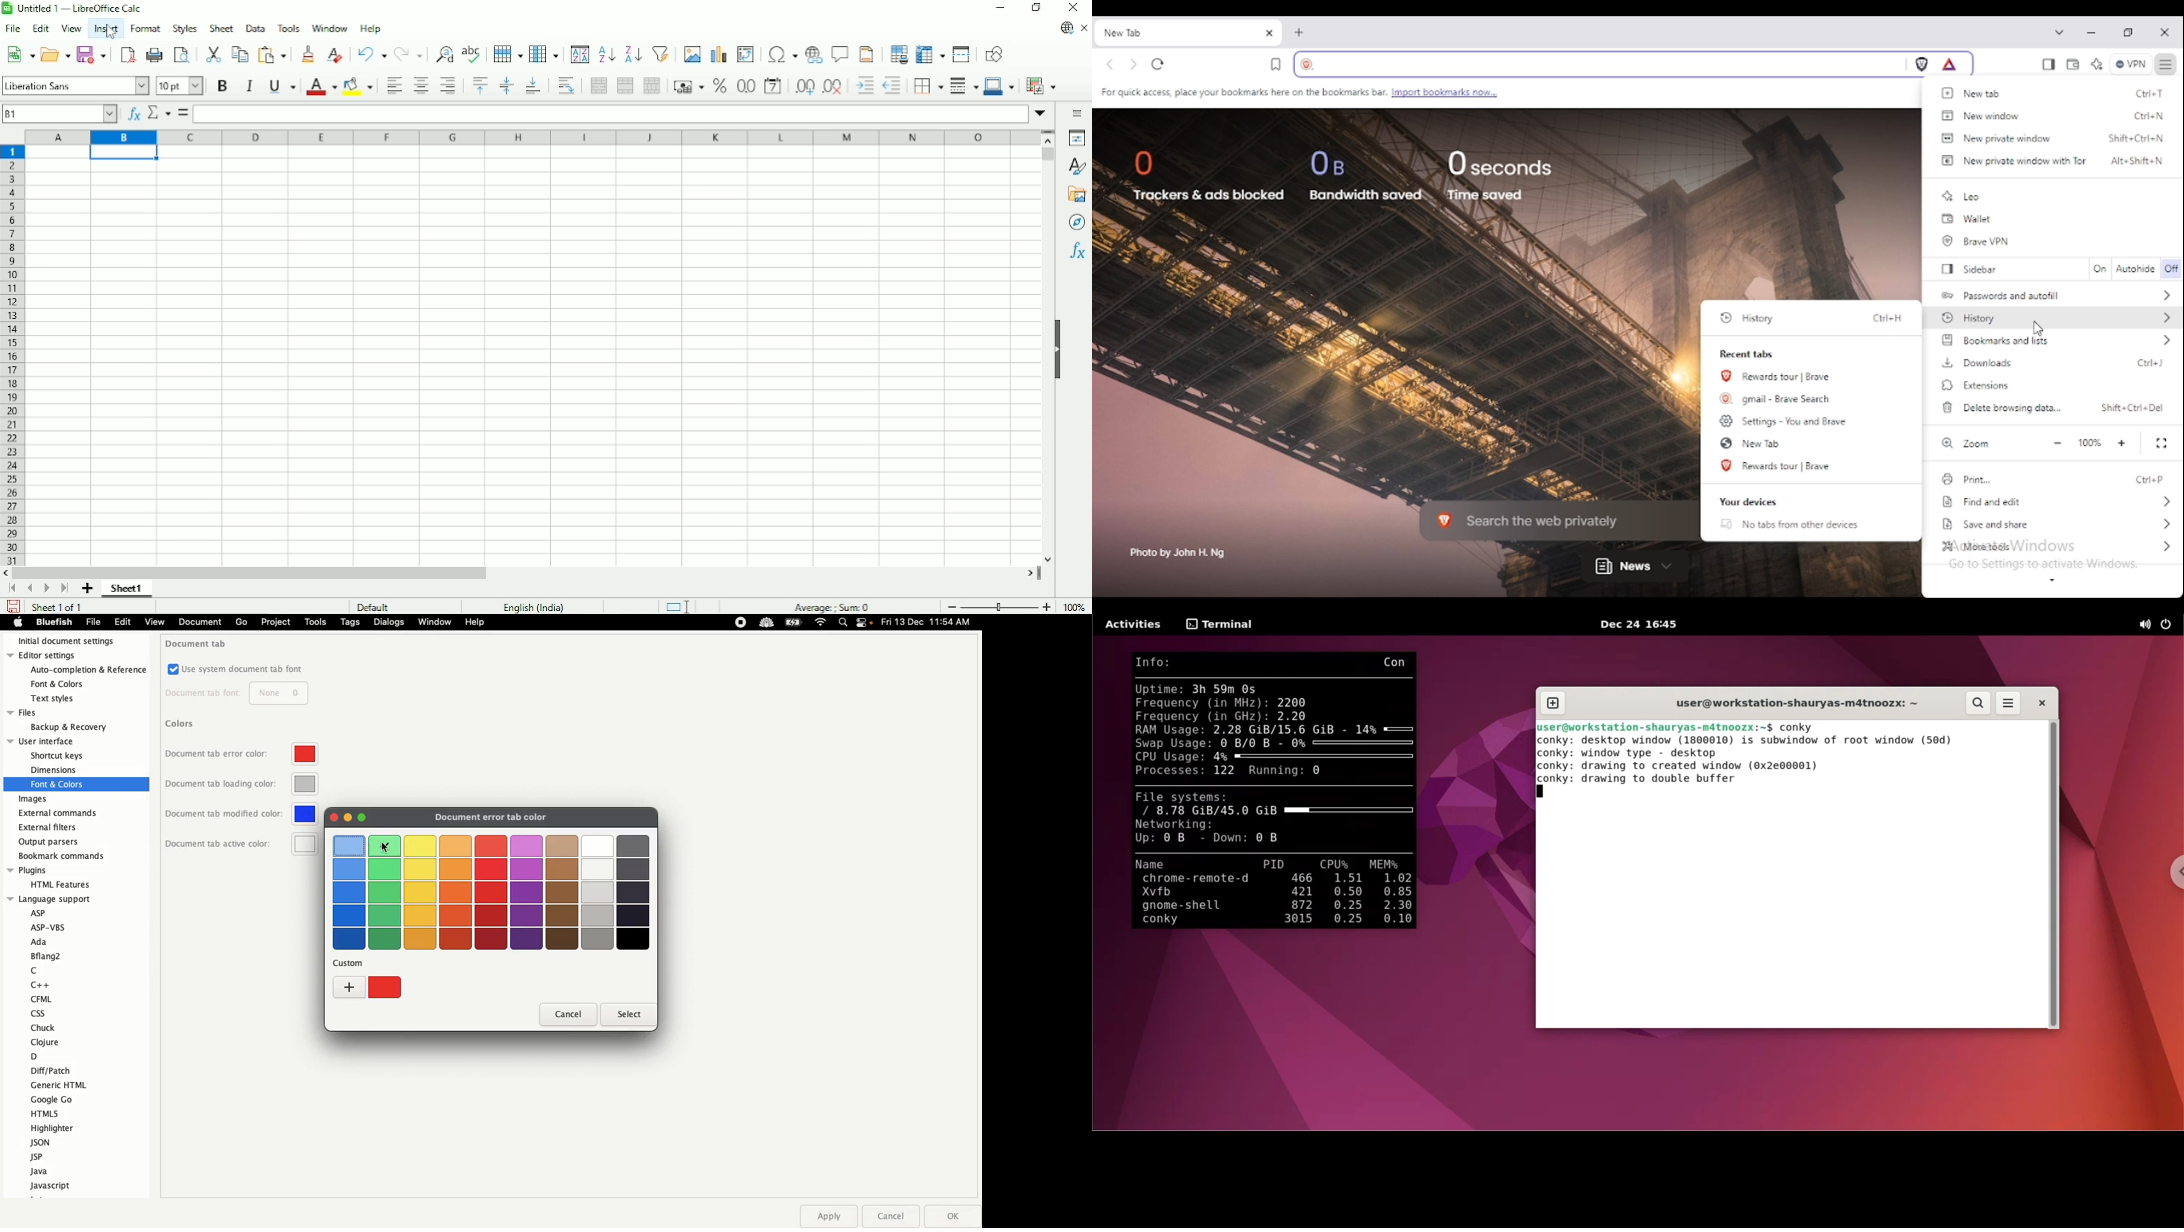 Image resolution: width=2184 pixels, height=1232 pixels. I want to click on Sidebar settings, so click(1075, 114).